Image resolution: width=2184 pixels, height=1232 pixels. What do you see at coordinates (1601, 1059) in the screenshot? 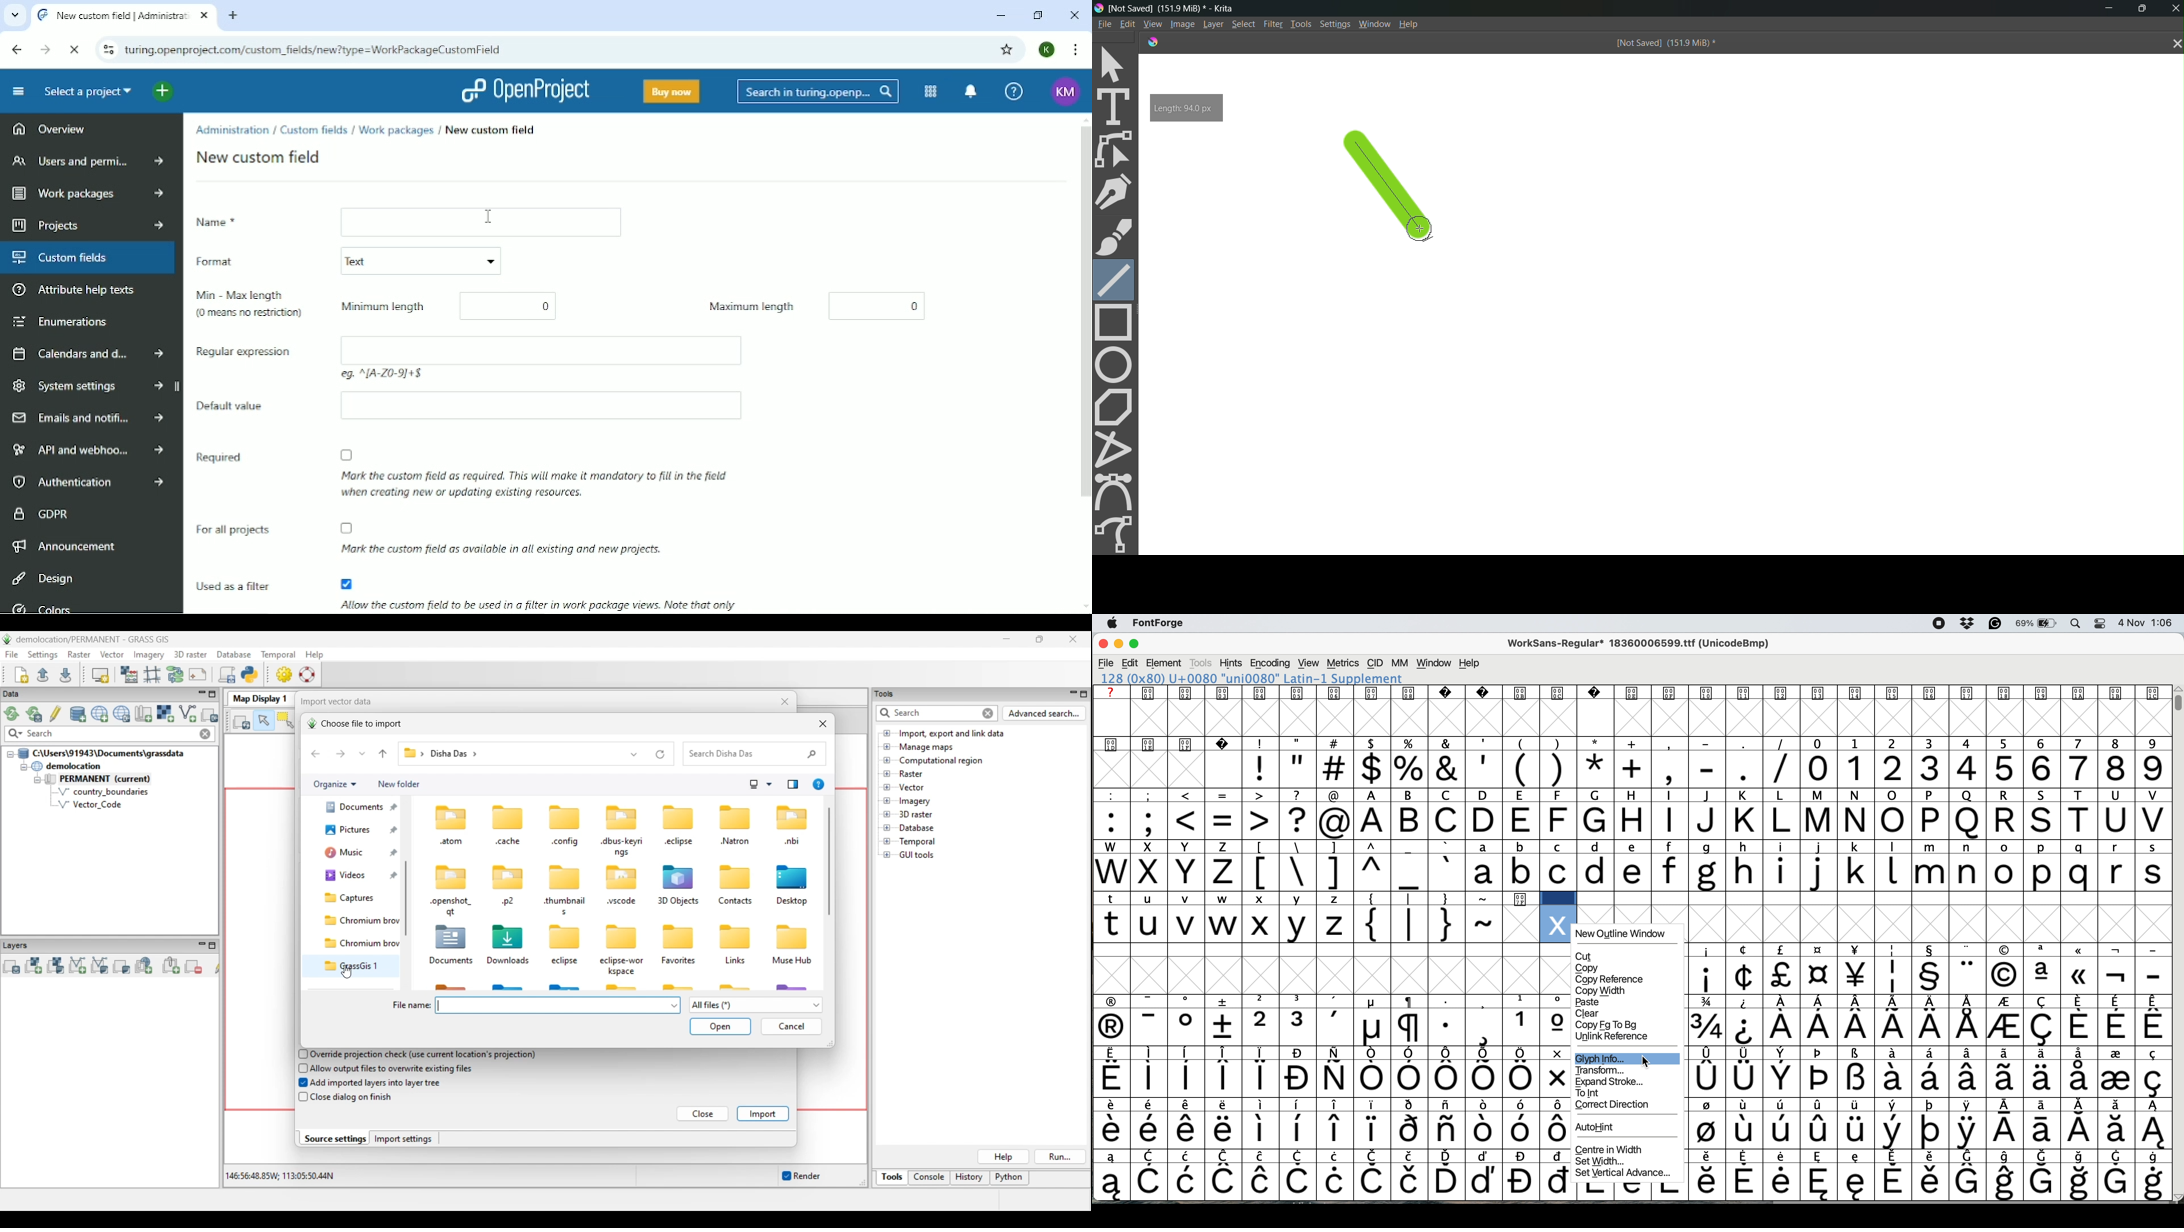
I see `glypg info...` at bounding box center [1601, 1059].